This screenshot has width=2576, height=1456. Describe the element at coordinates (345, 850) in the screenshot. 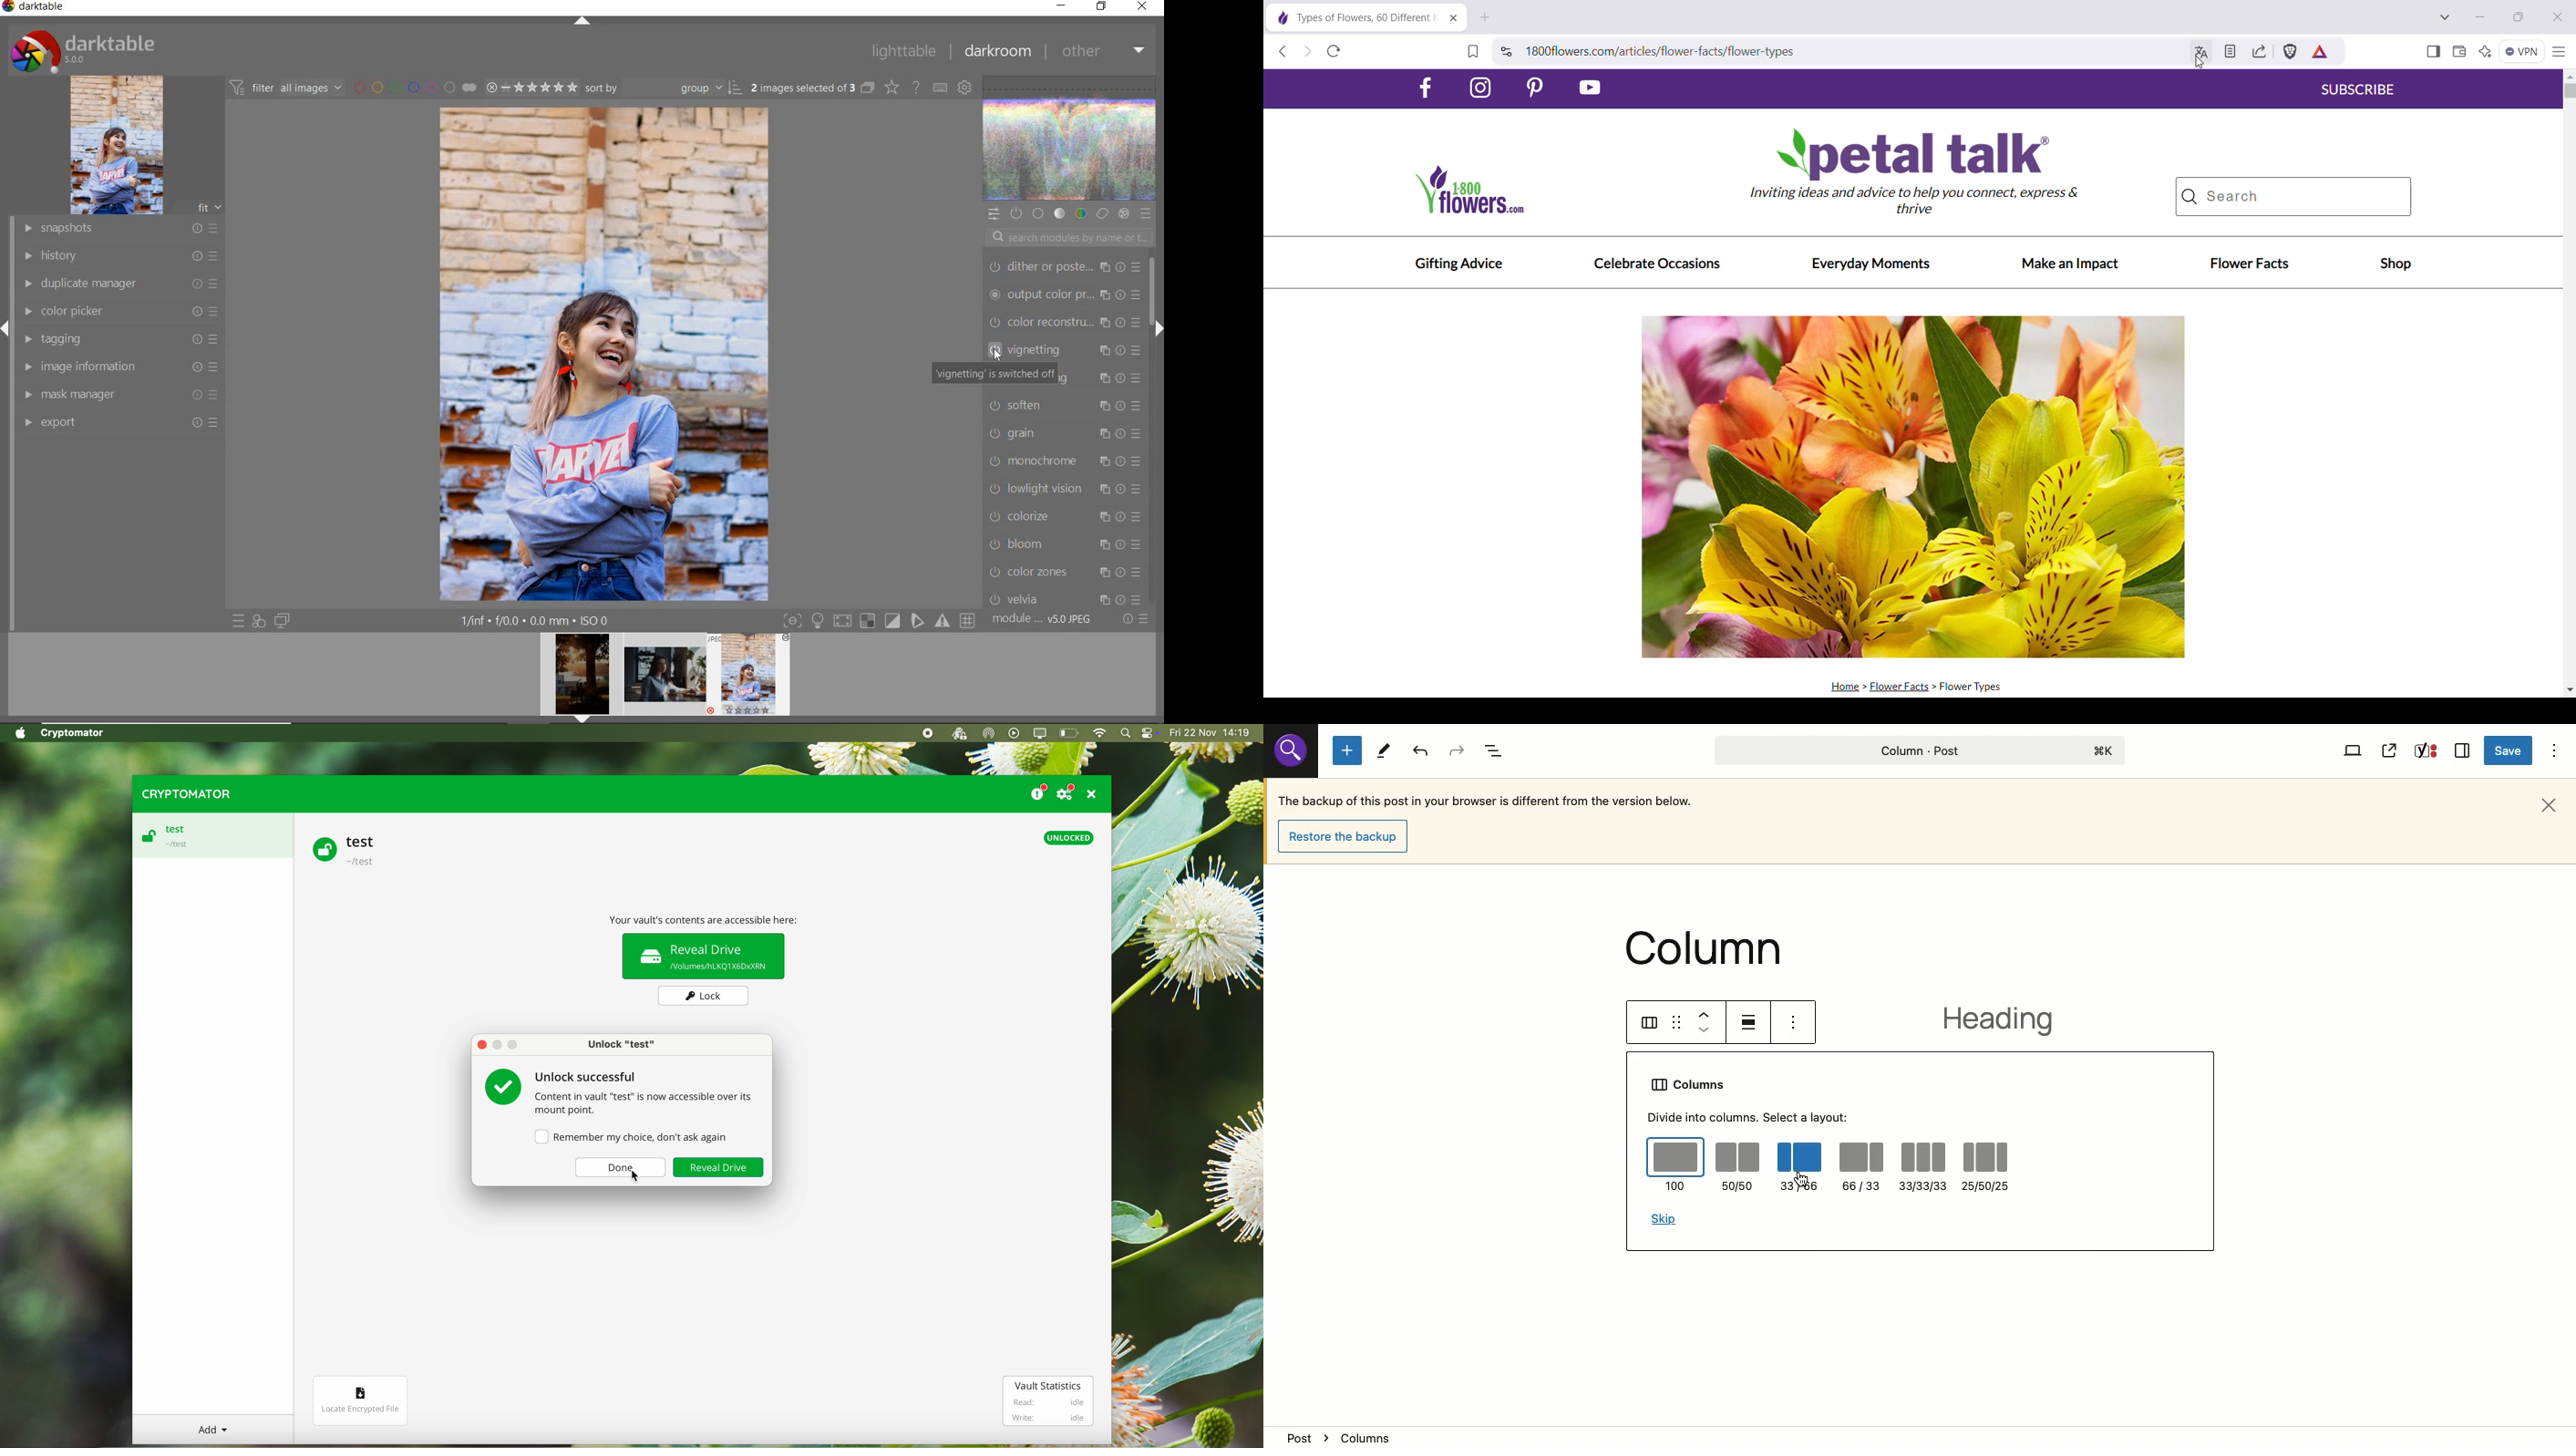

I see `test vault unlocked` at that location.